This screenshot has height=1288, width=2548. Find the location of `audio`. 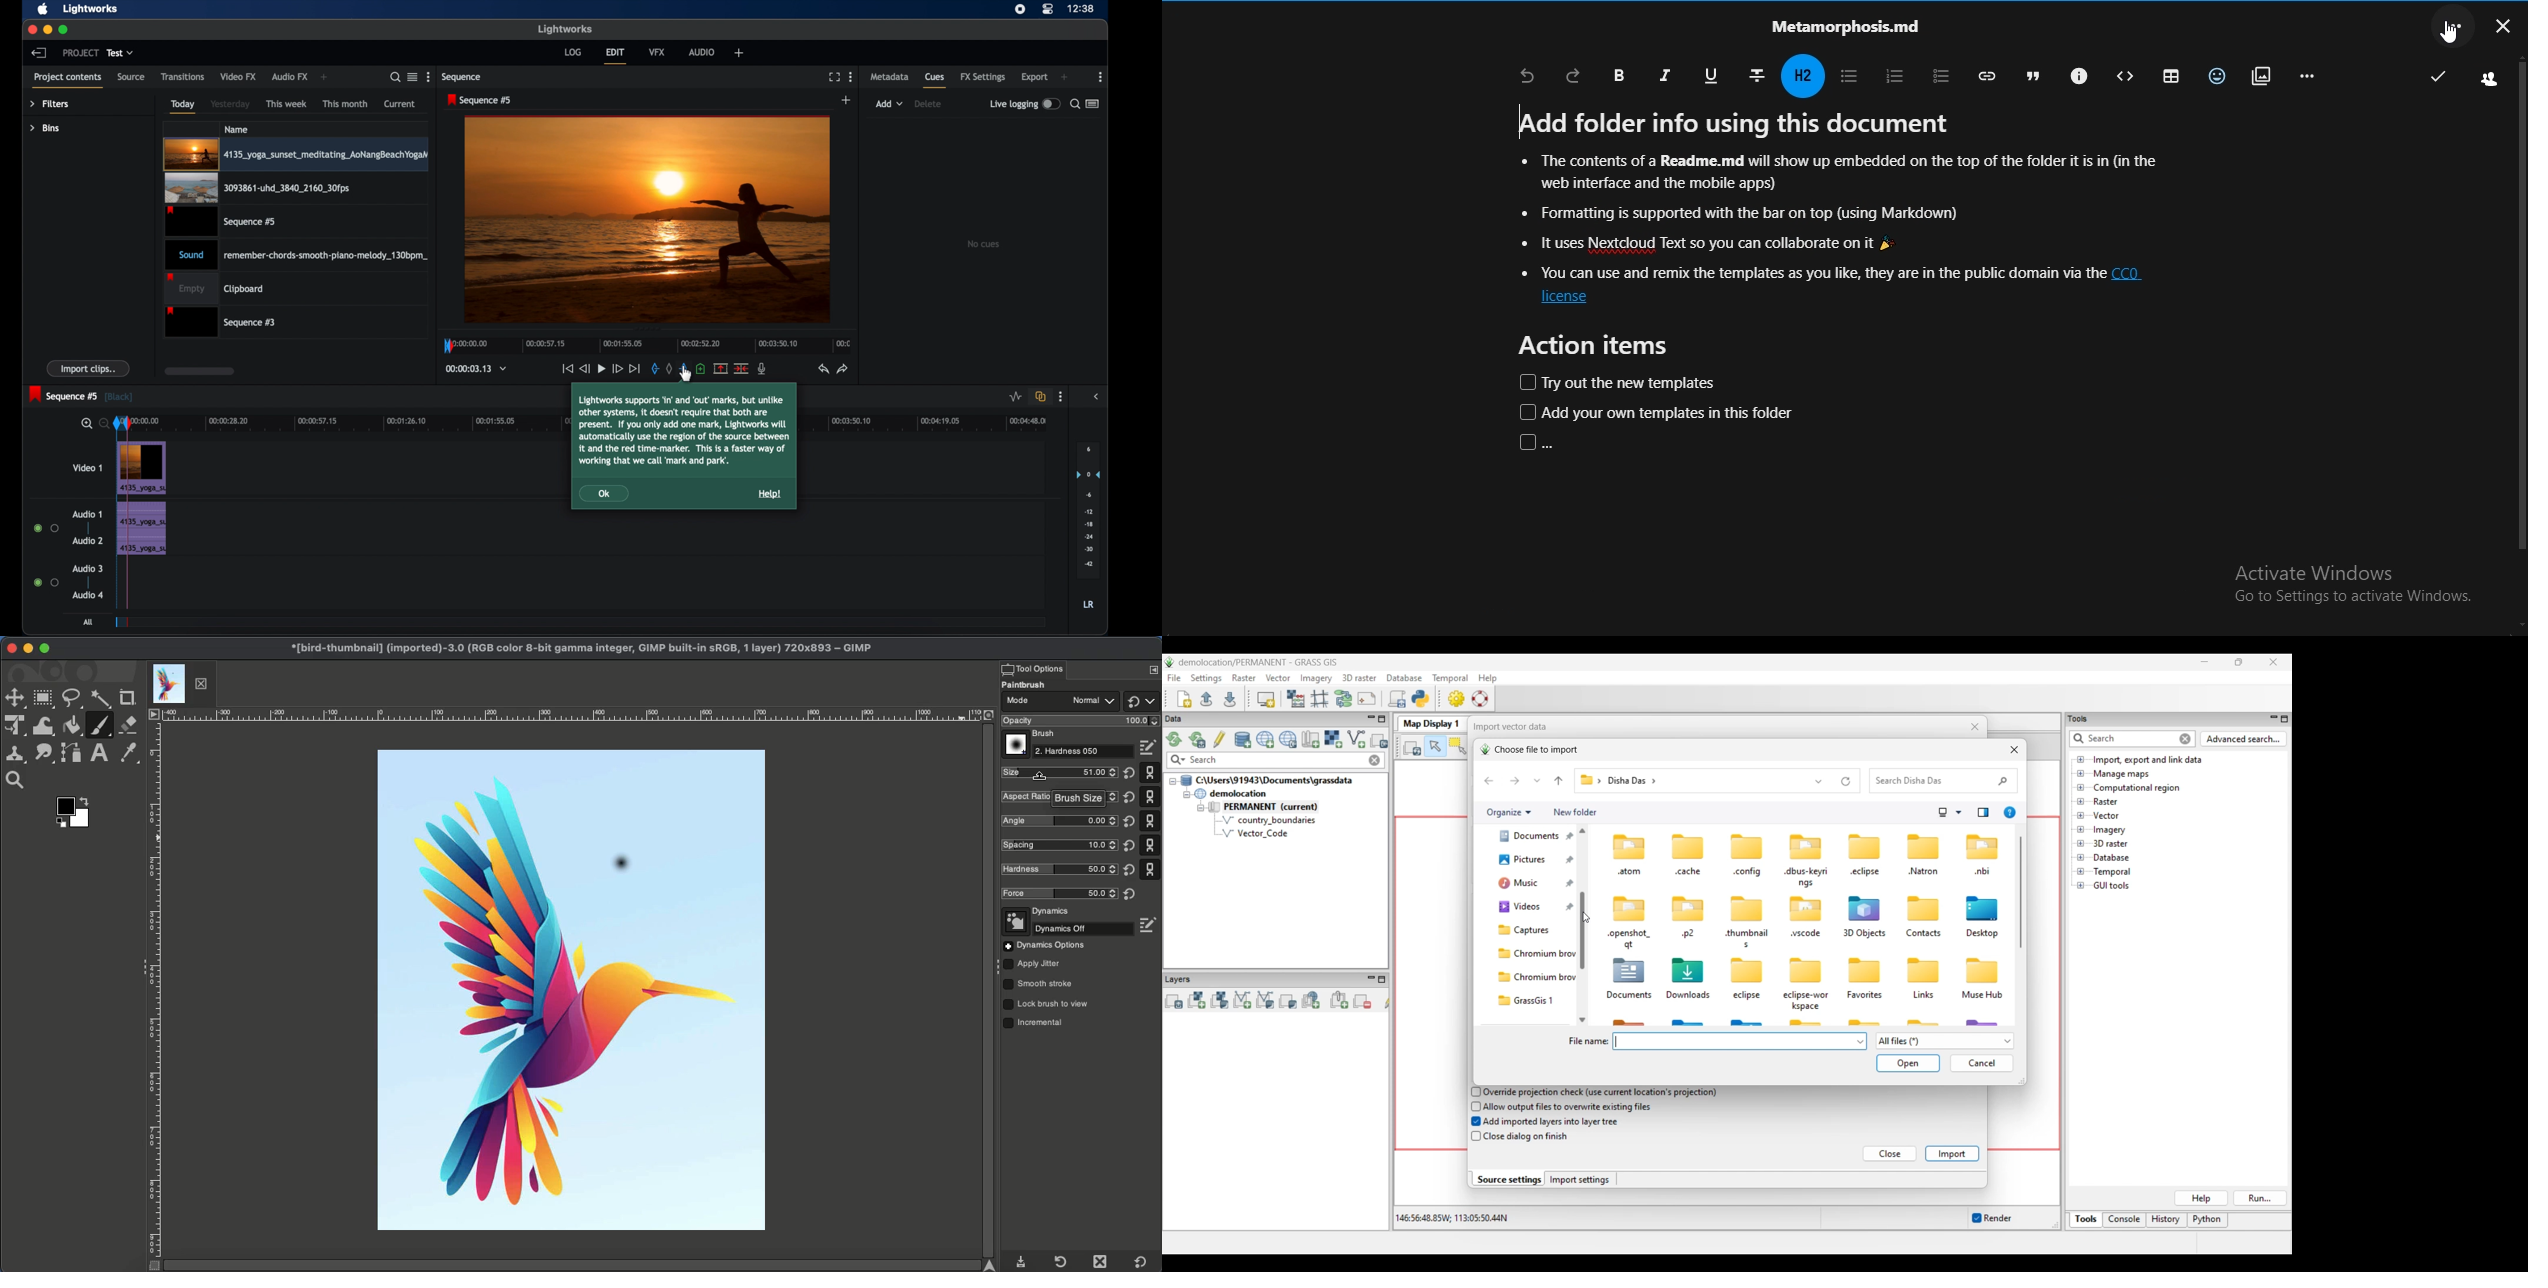

audio is located at coordinates (701, 51).